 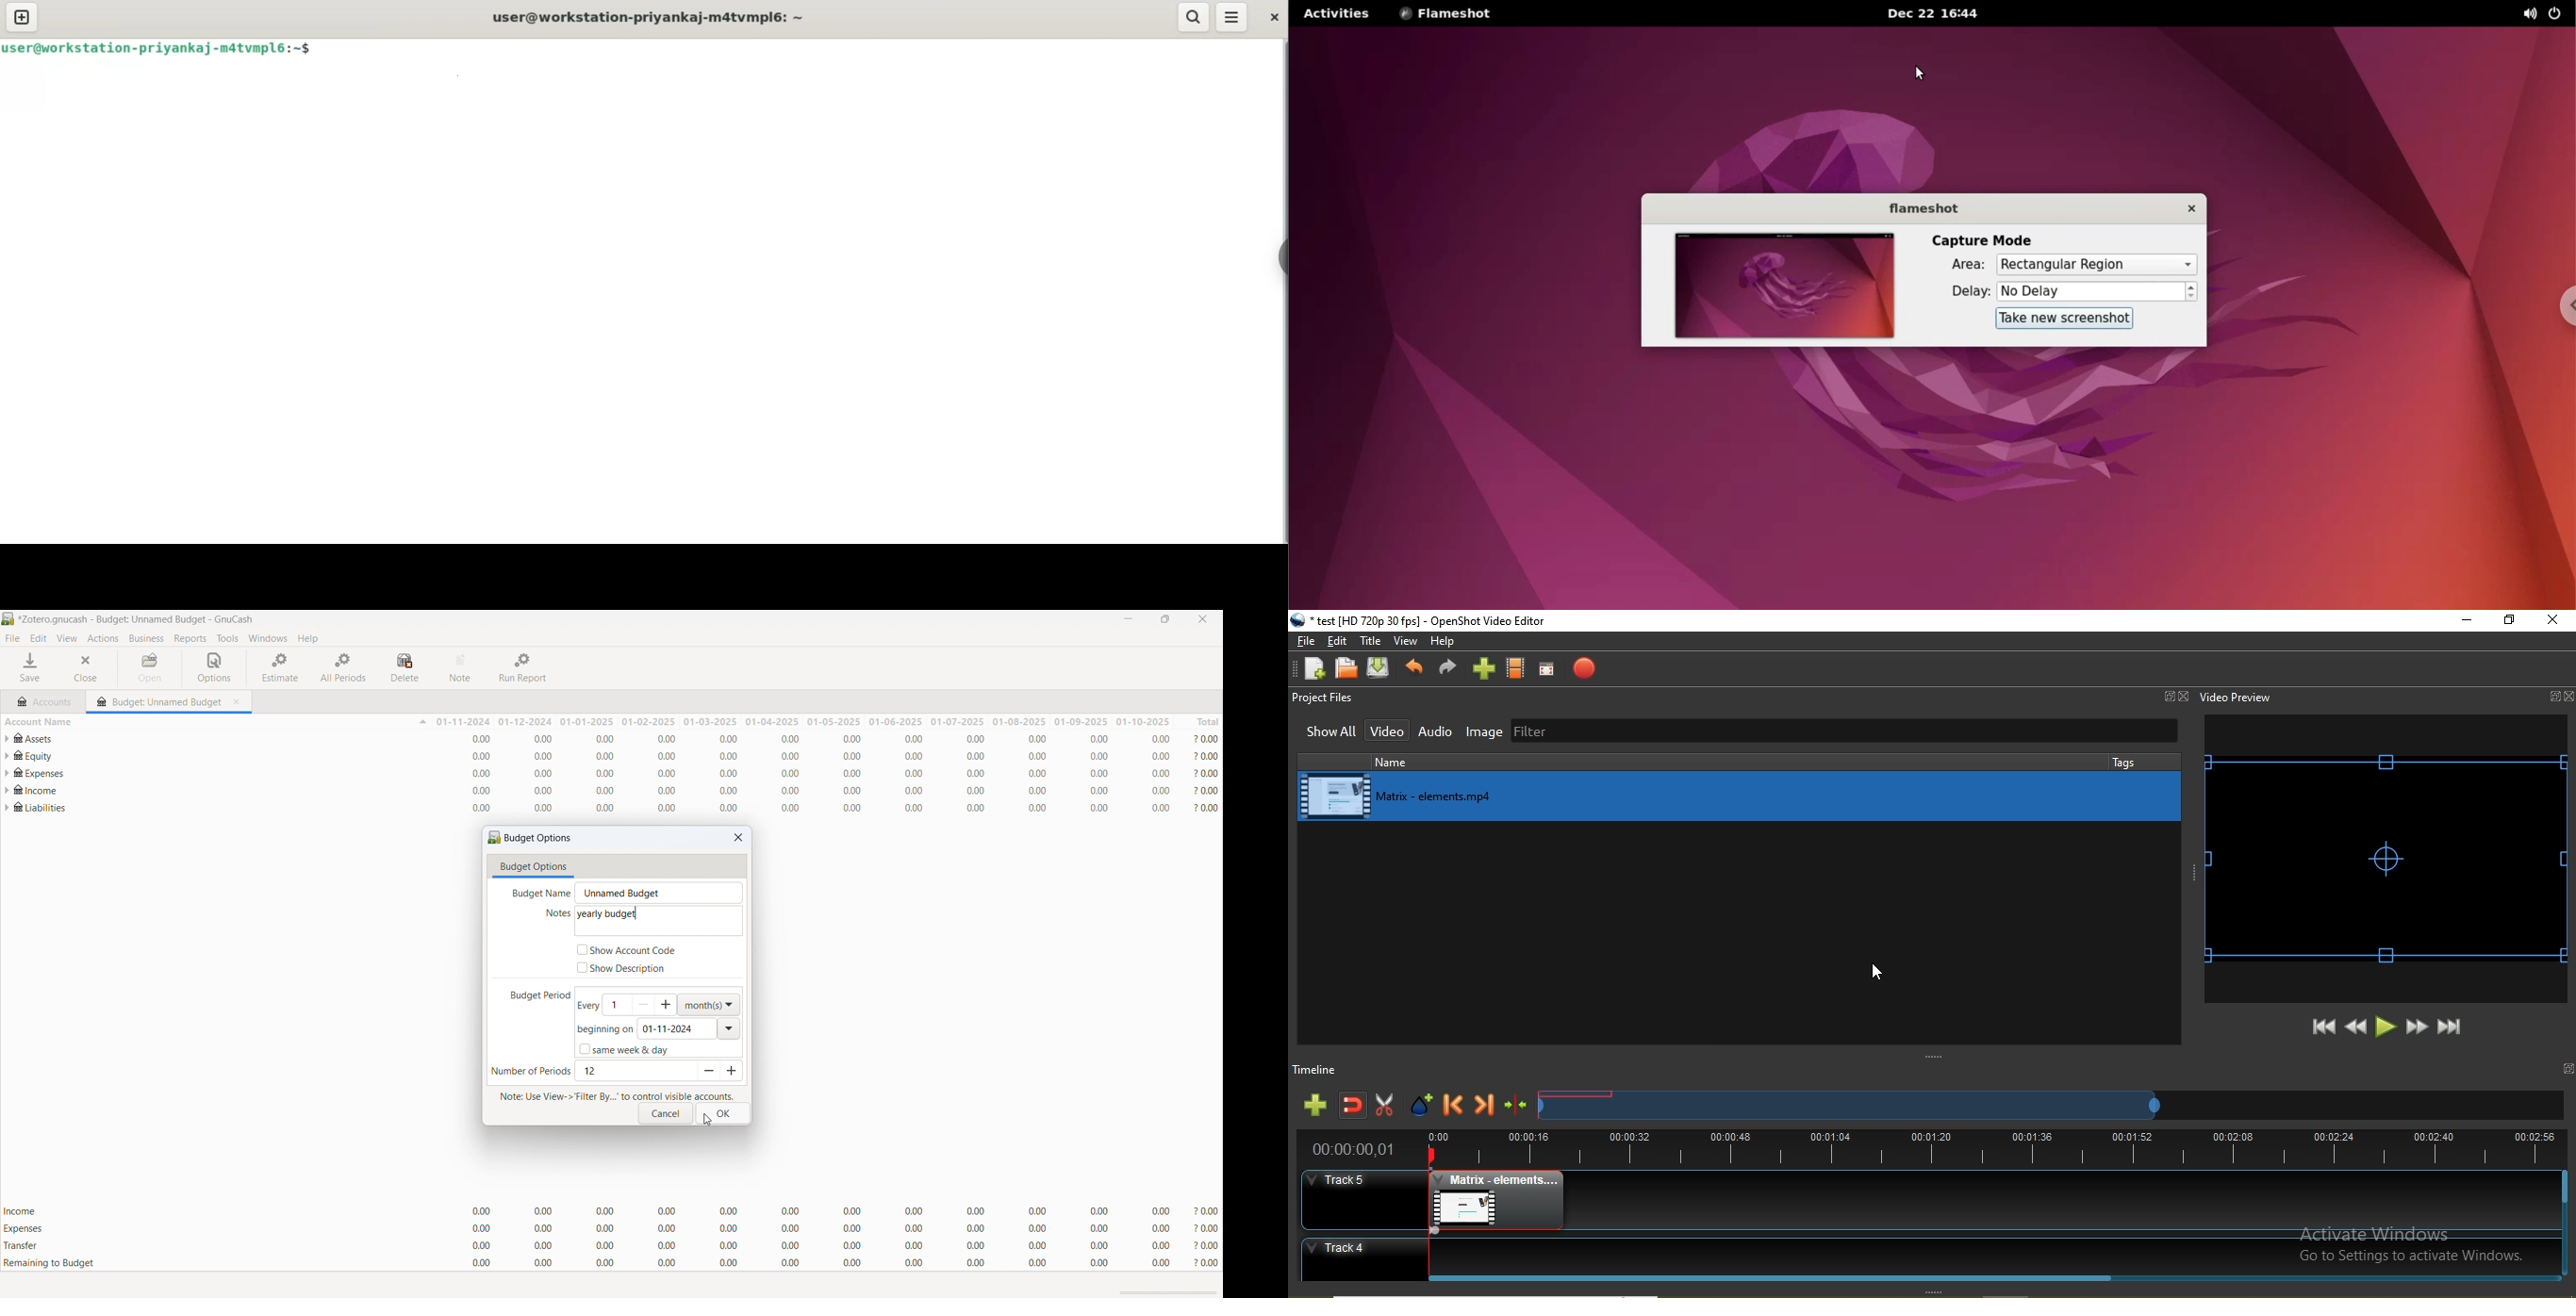 I want to click on Previous marker, so click(x=1459, y=1109).